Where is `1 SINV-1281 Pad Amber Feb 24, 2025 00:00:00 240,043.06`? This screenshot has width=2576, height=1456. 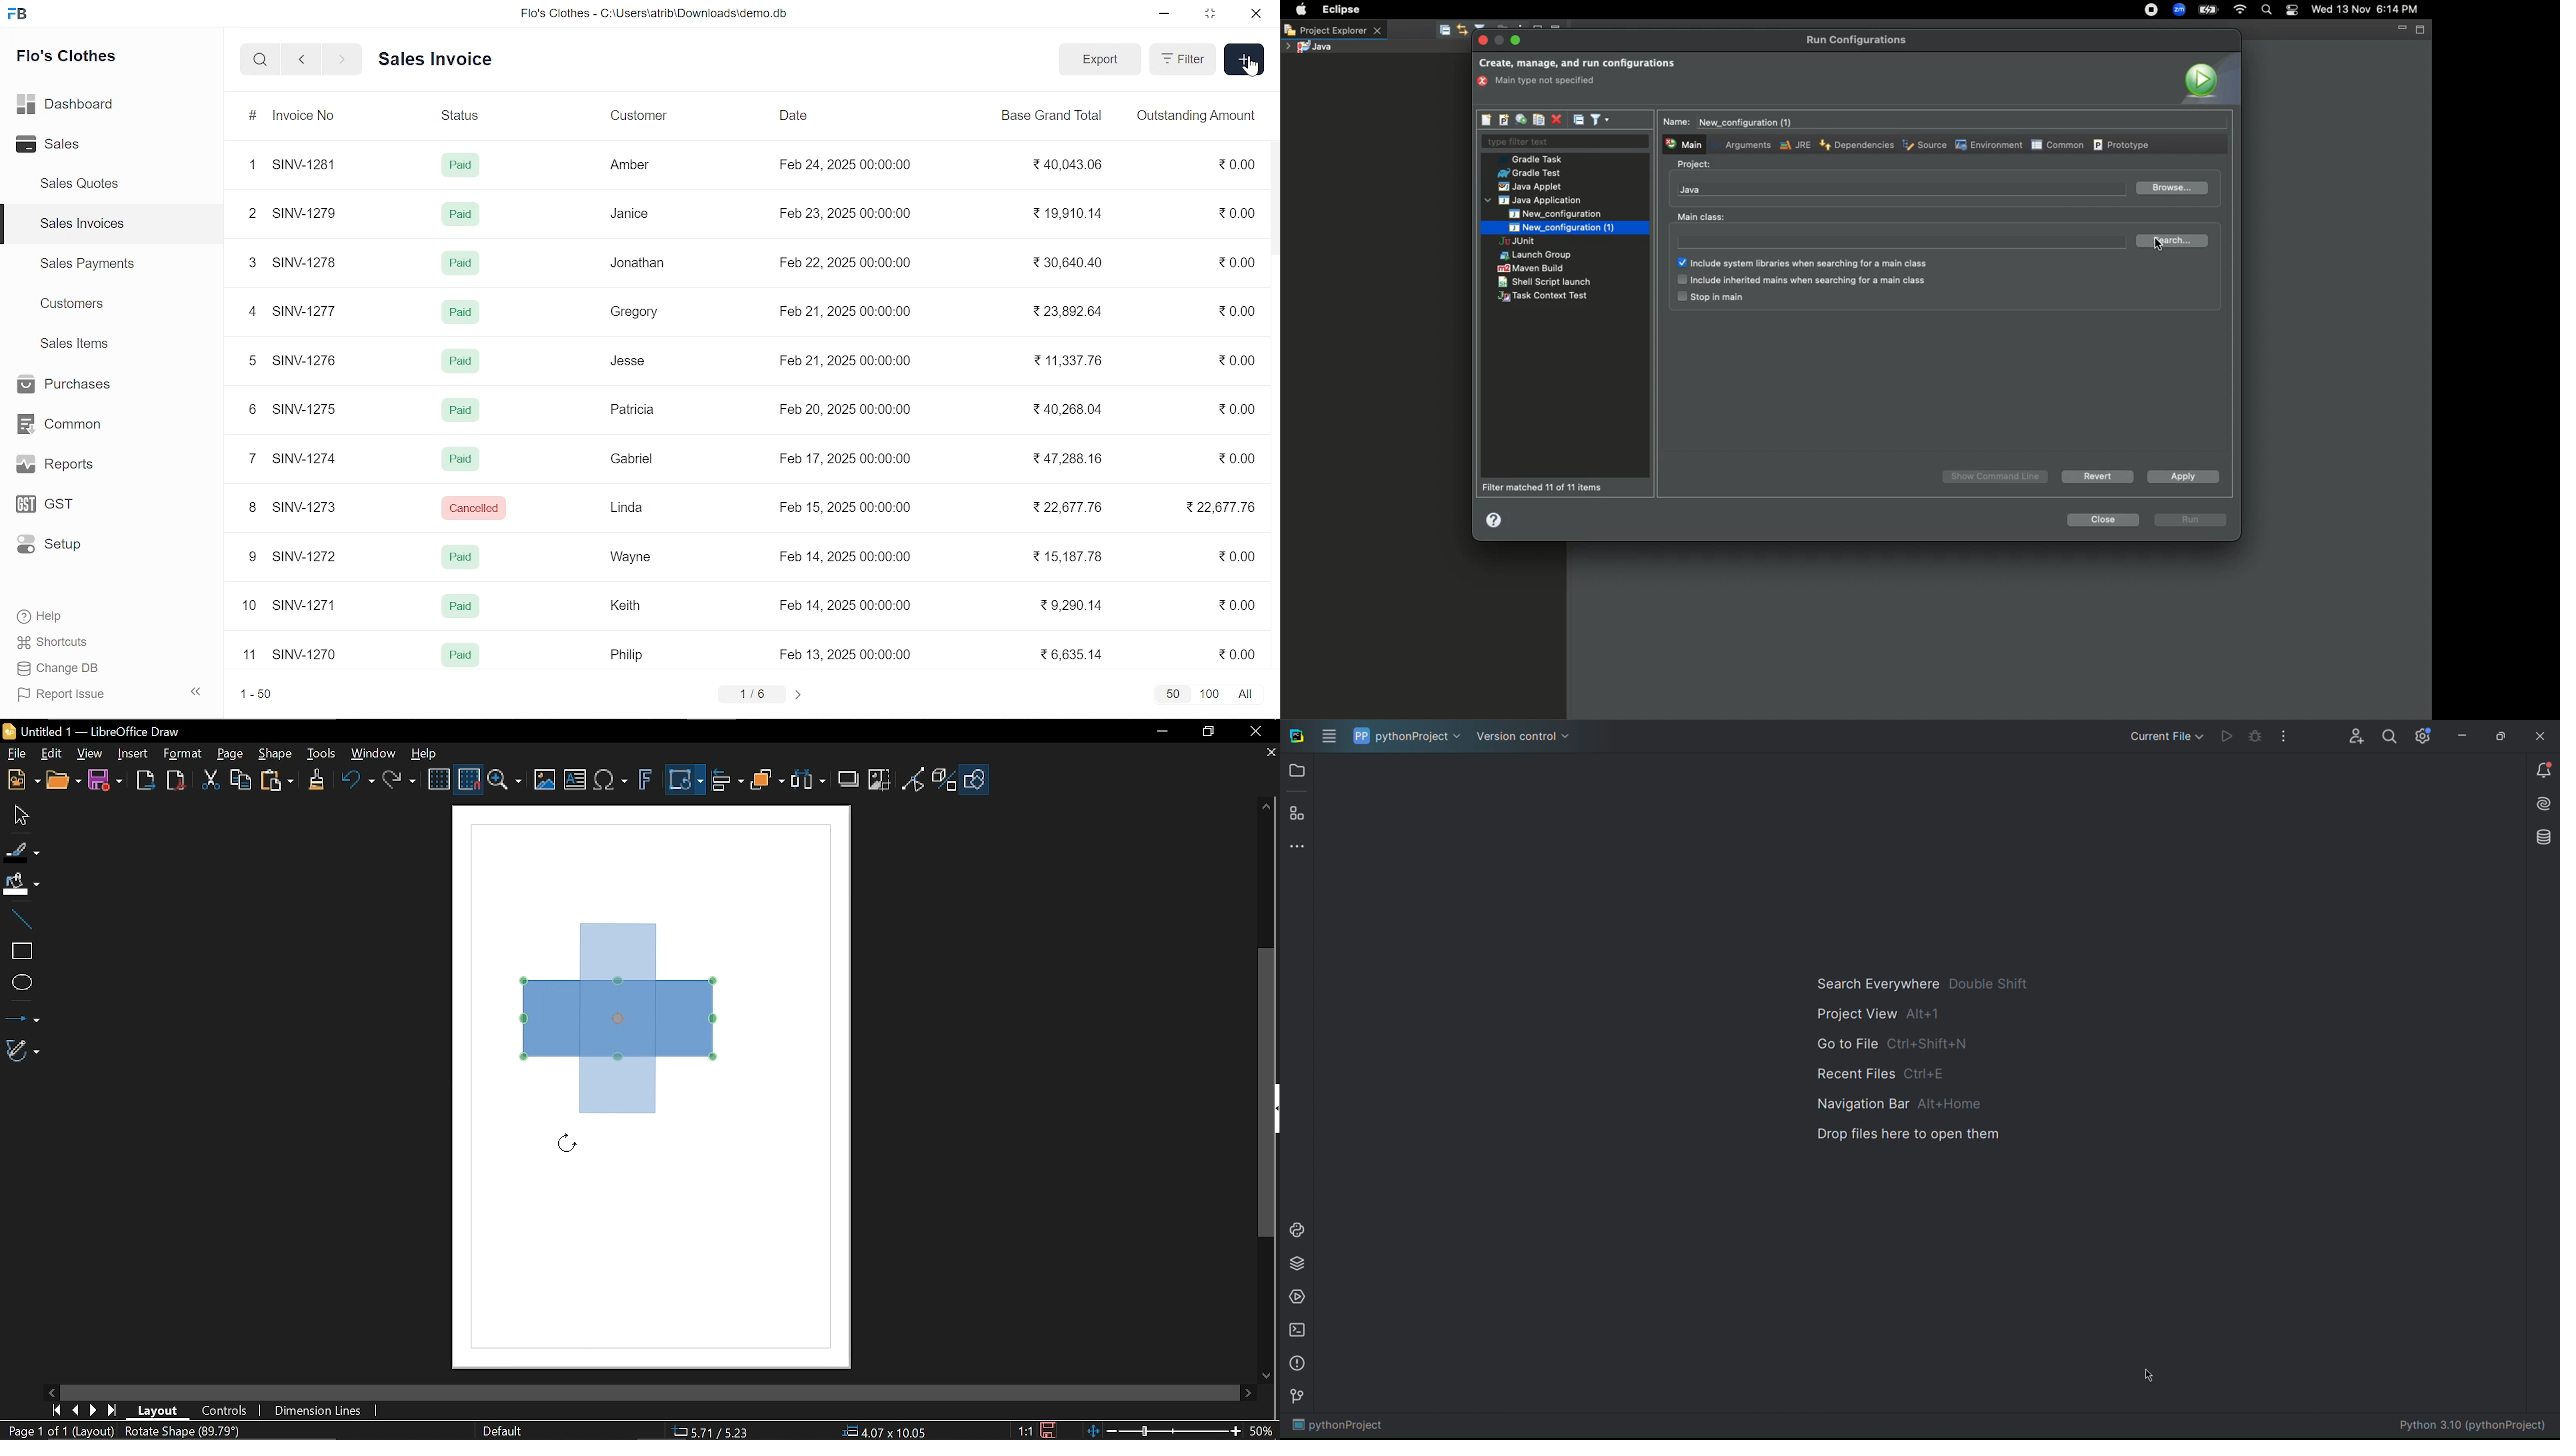 1 SINV-1281 Pad Amber Feb 24, 2025 00:00:00 240,043.06 is located at coordinates (748, 163).